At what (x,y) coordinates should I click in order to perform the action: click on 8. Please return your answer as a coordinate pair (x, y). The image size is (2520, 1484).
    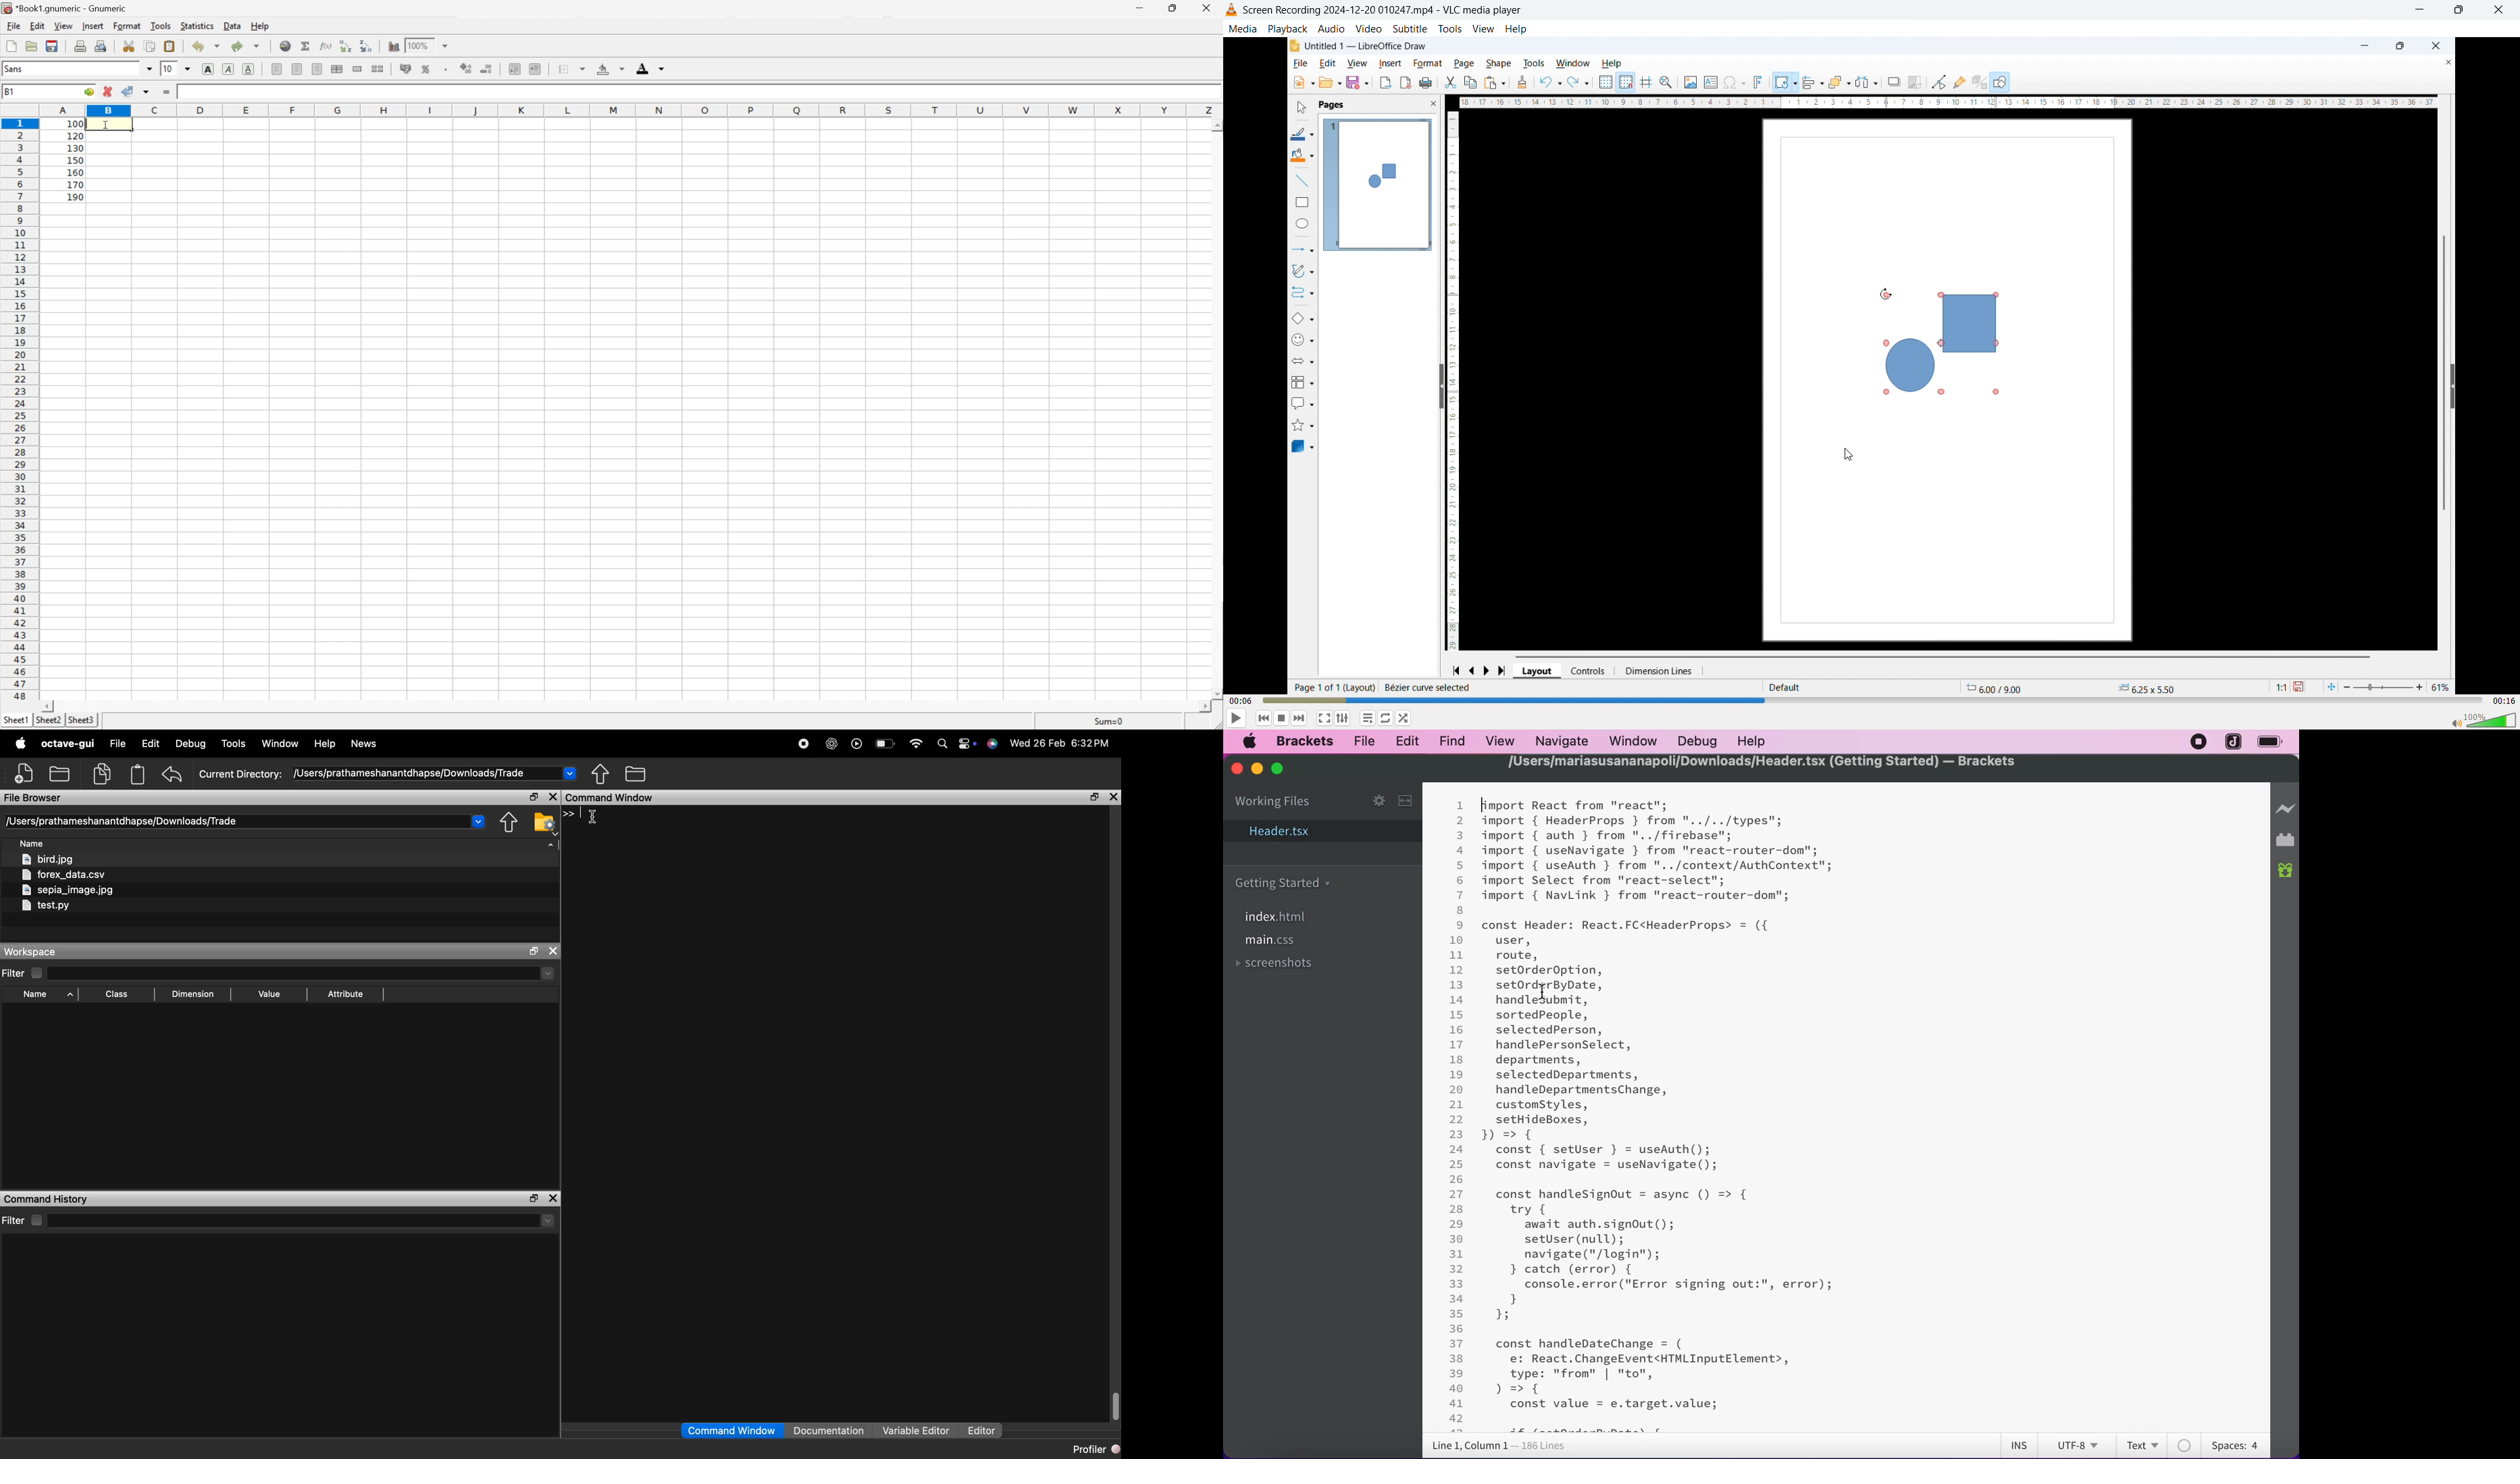
    Looking at the image, I should click on (1460, 909).